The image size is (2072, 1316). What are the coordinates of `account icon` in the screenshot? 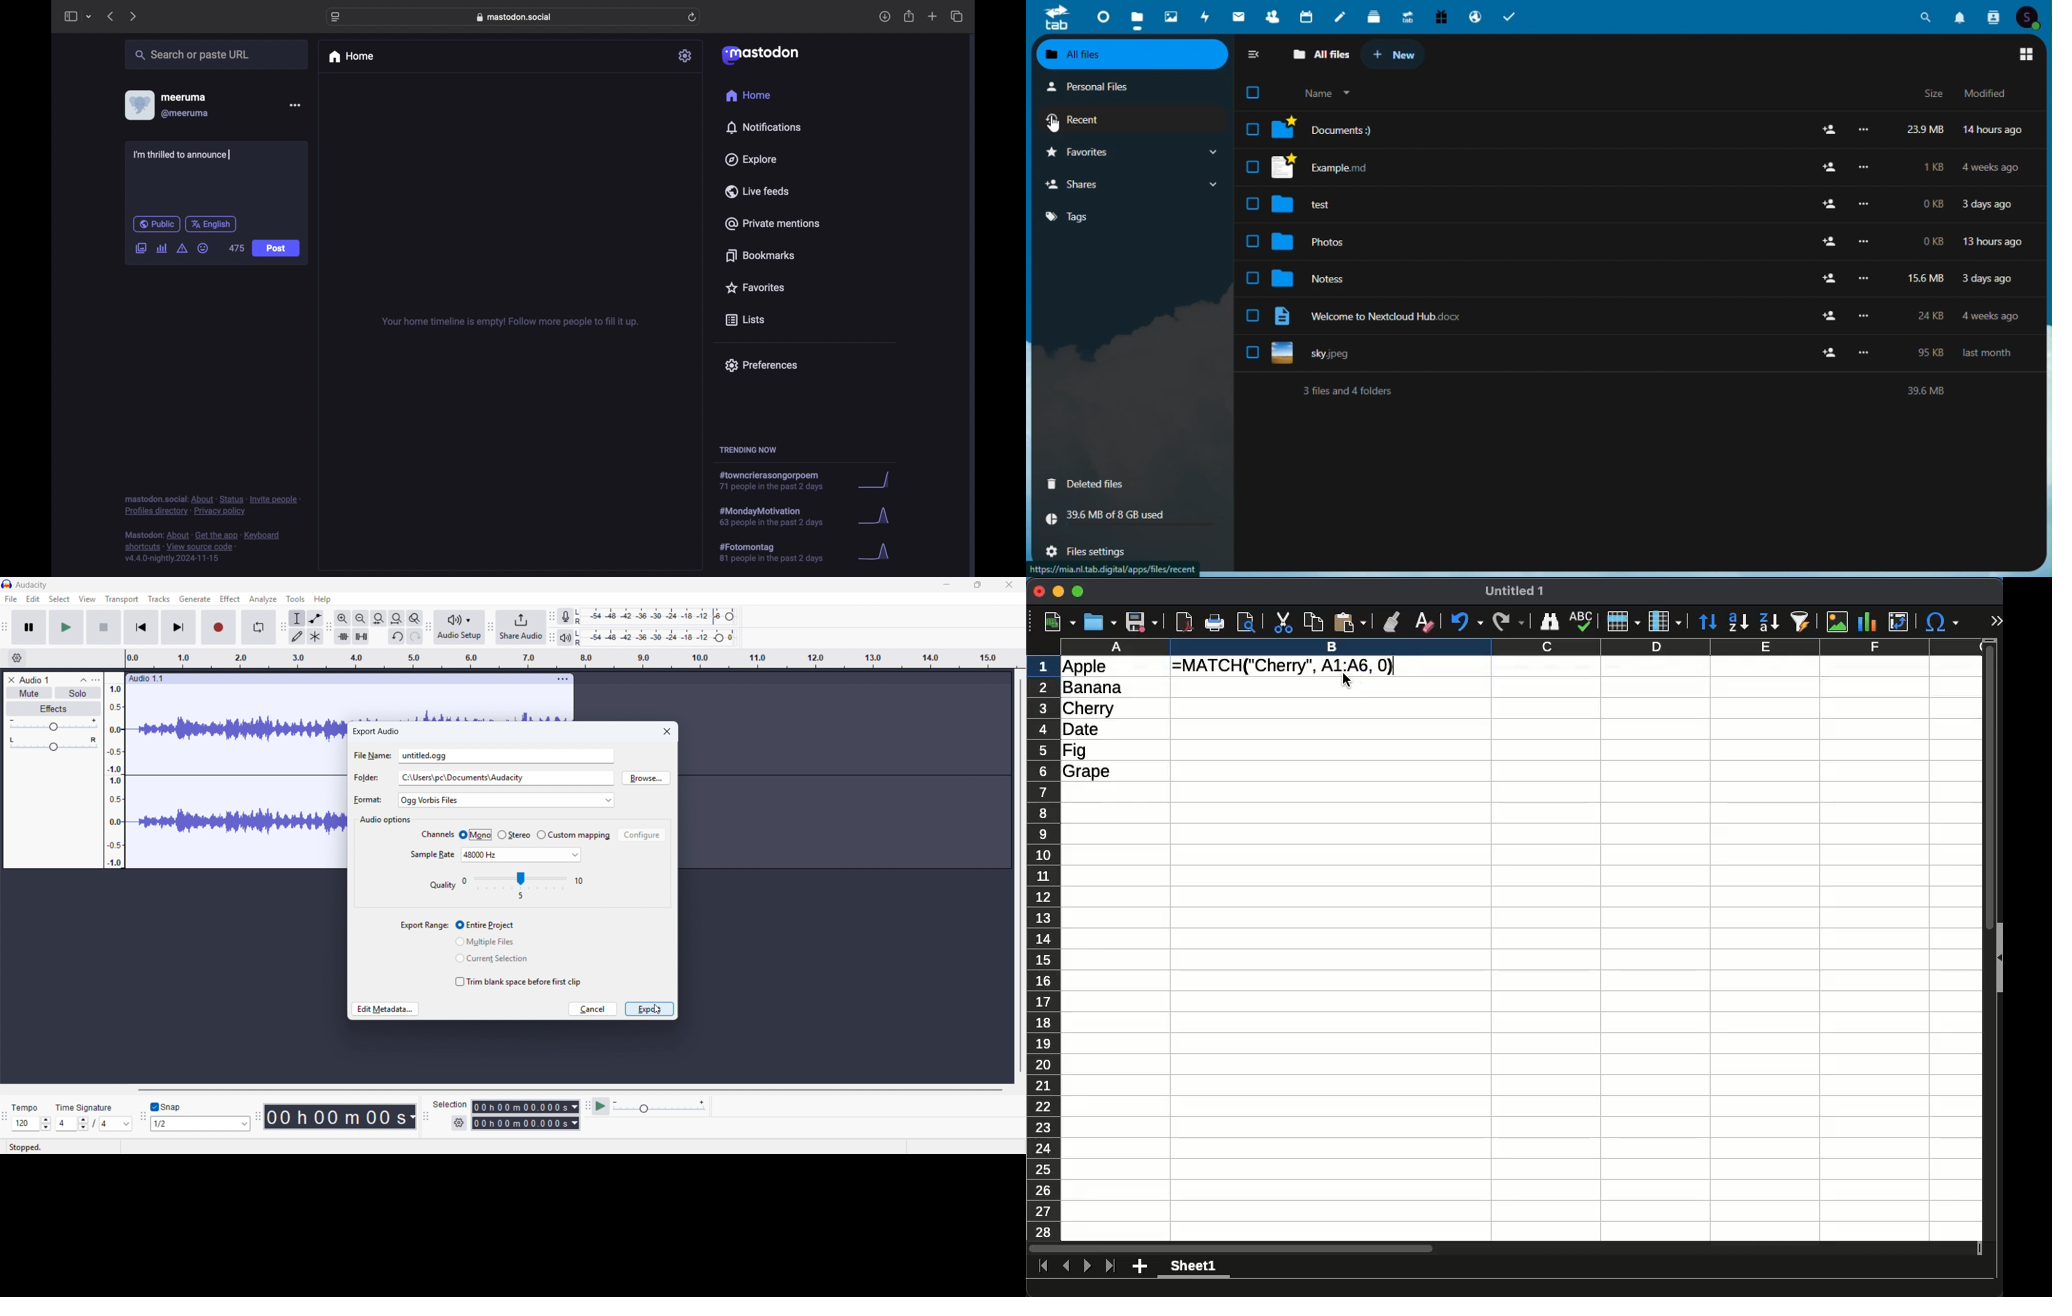 It's located at (2031, 18).